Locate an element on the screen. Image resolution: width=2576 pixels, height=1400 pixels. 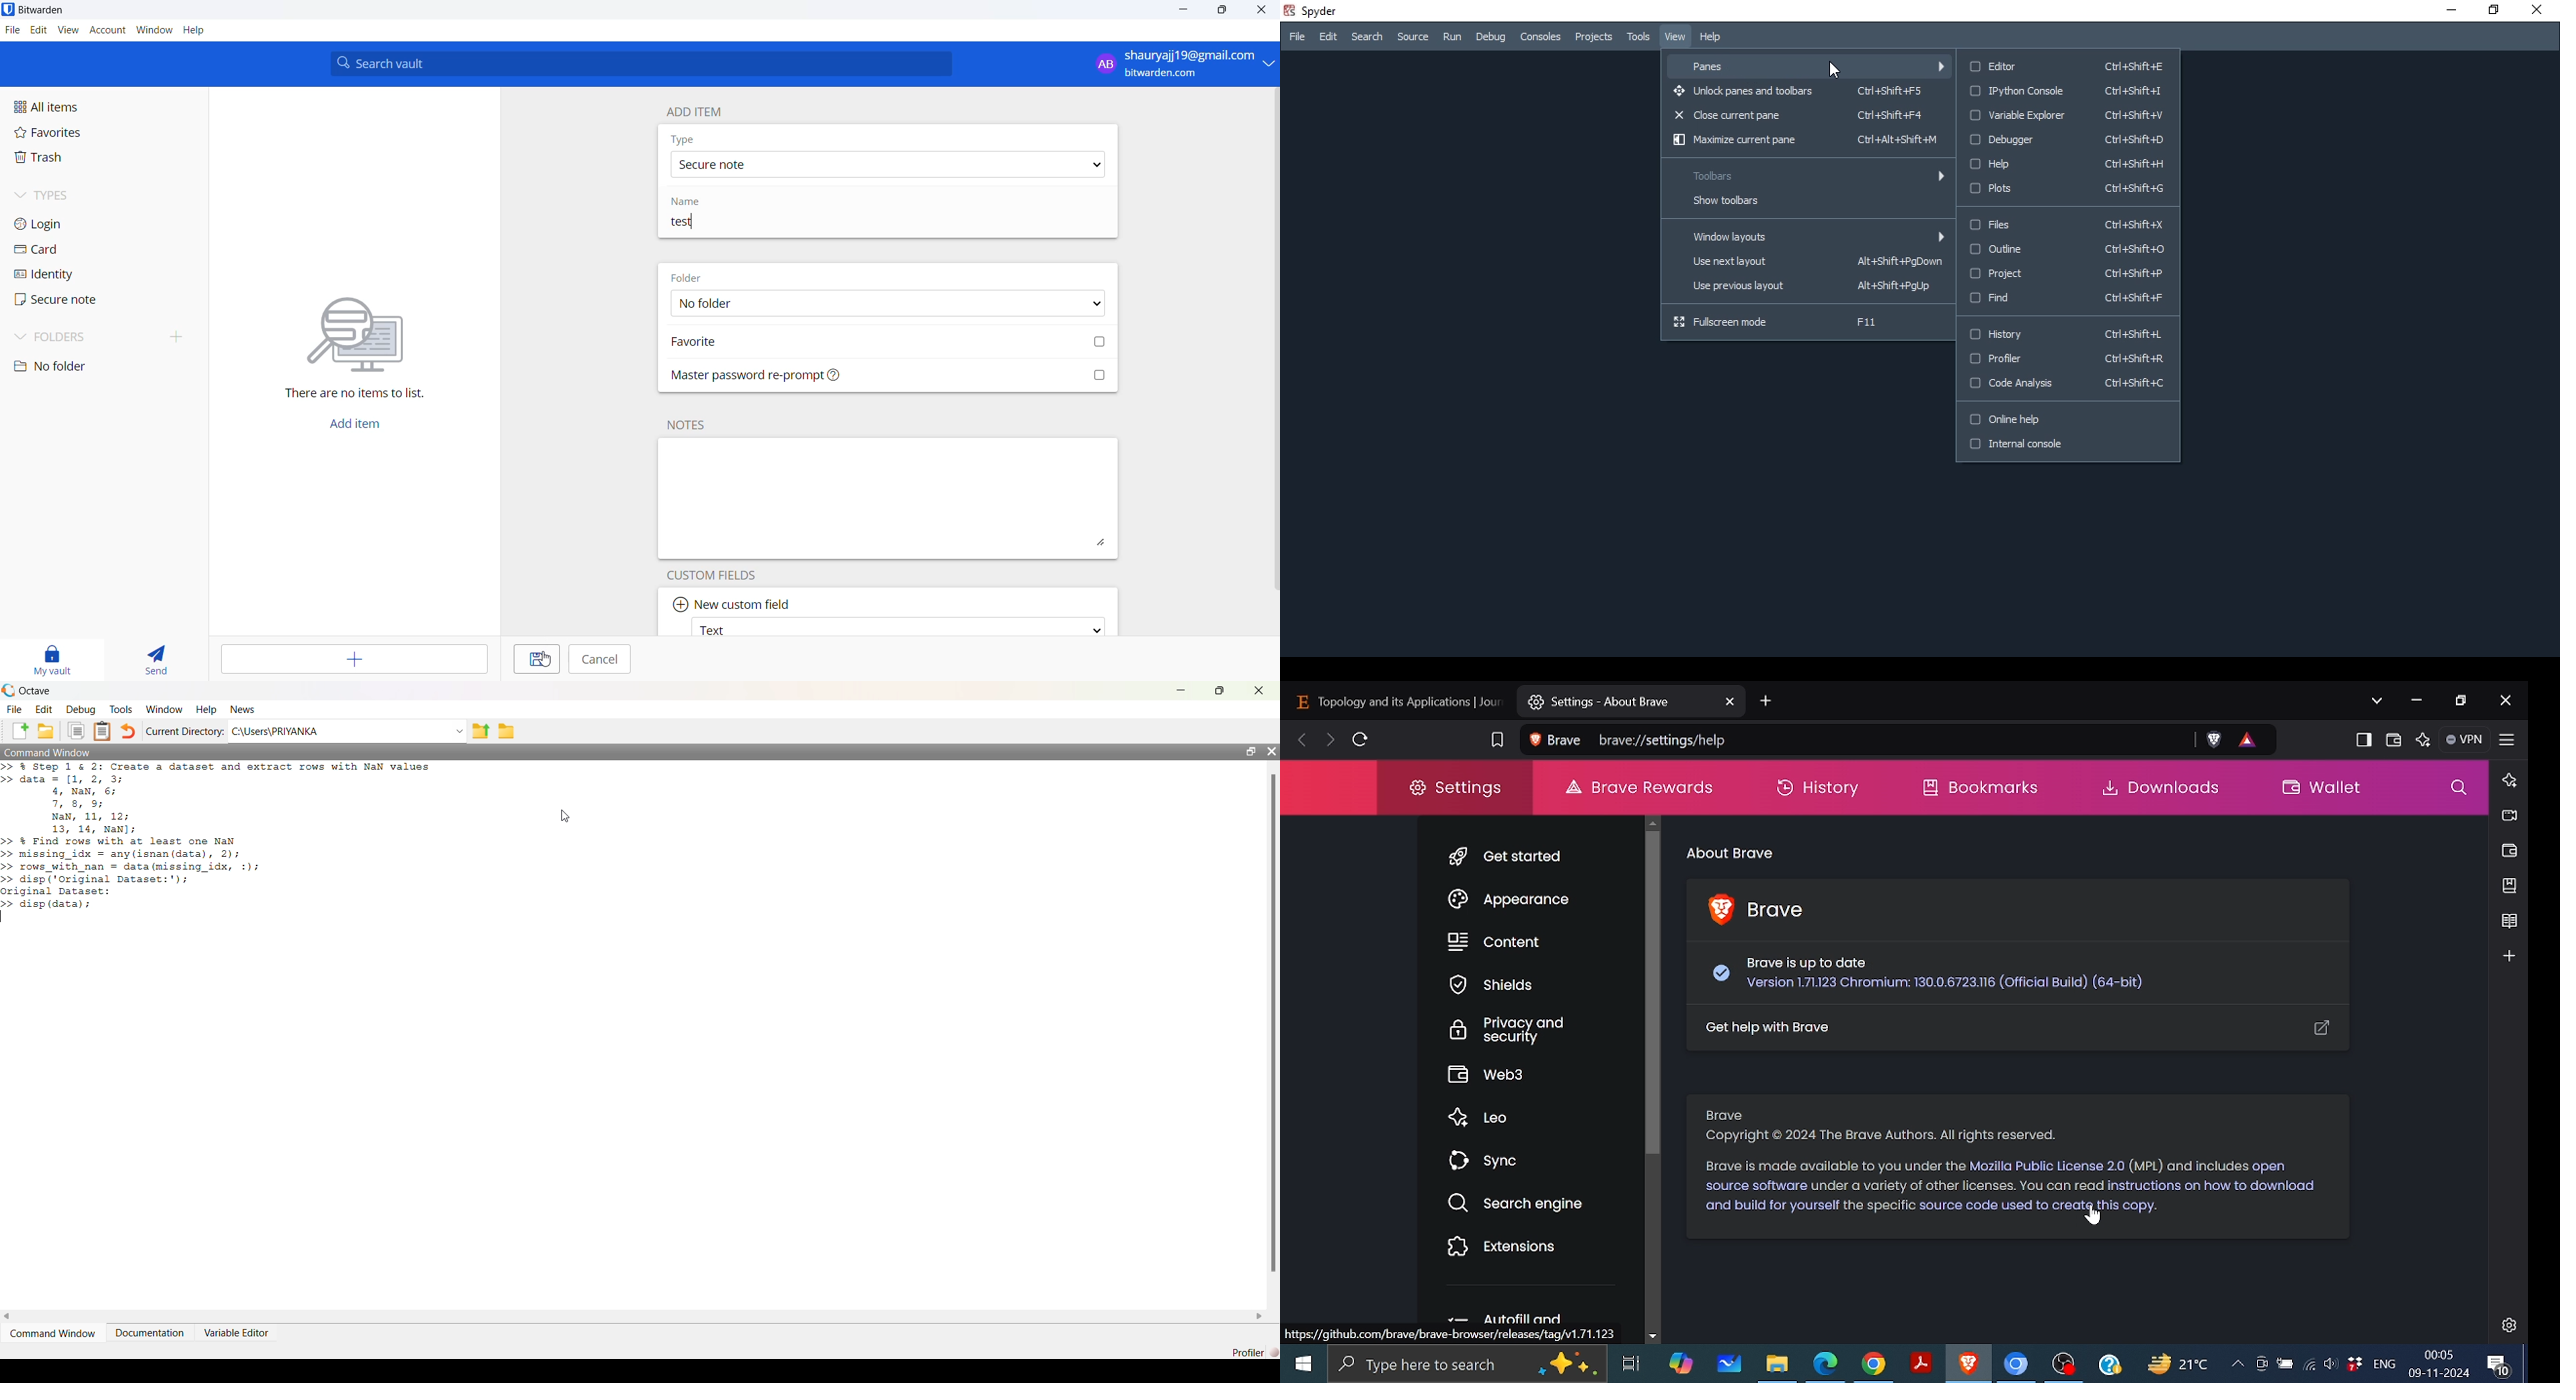
trash is located at coordinates (77, 159).